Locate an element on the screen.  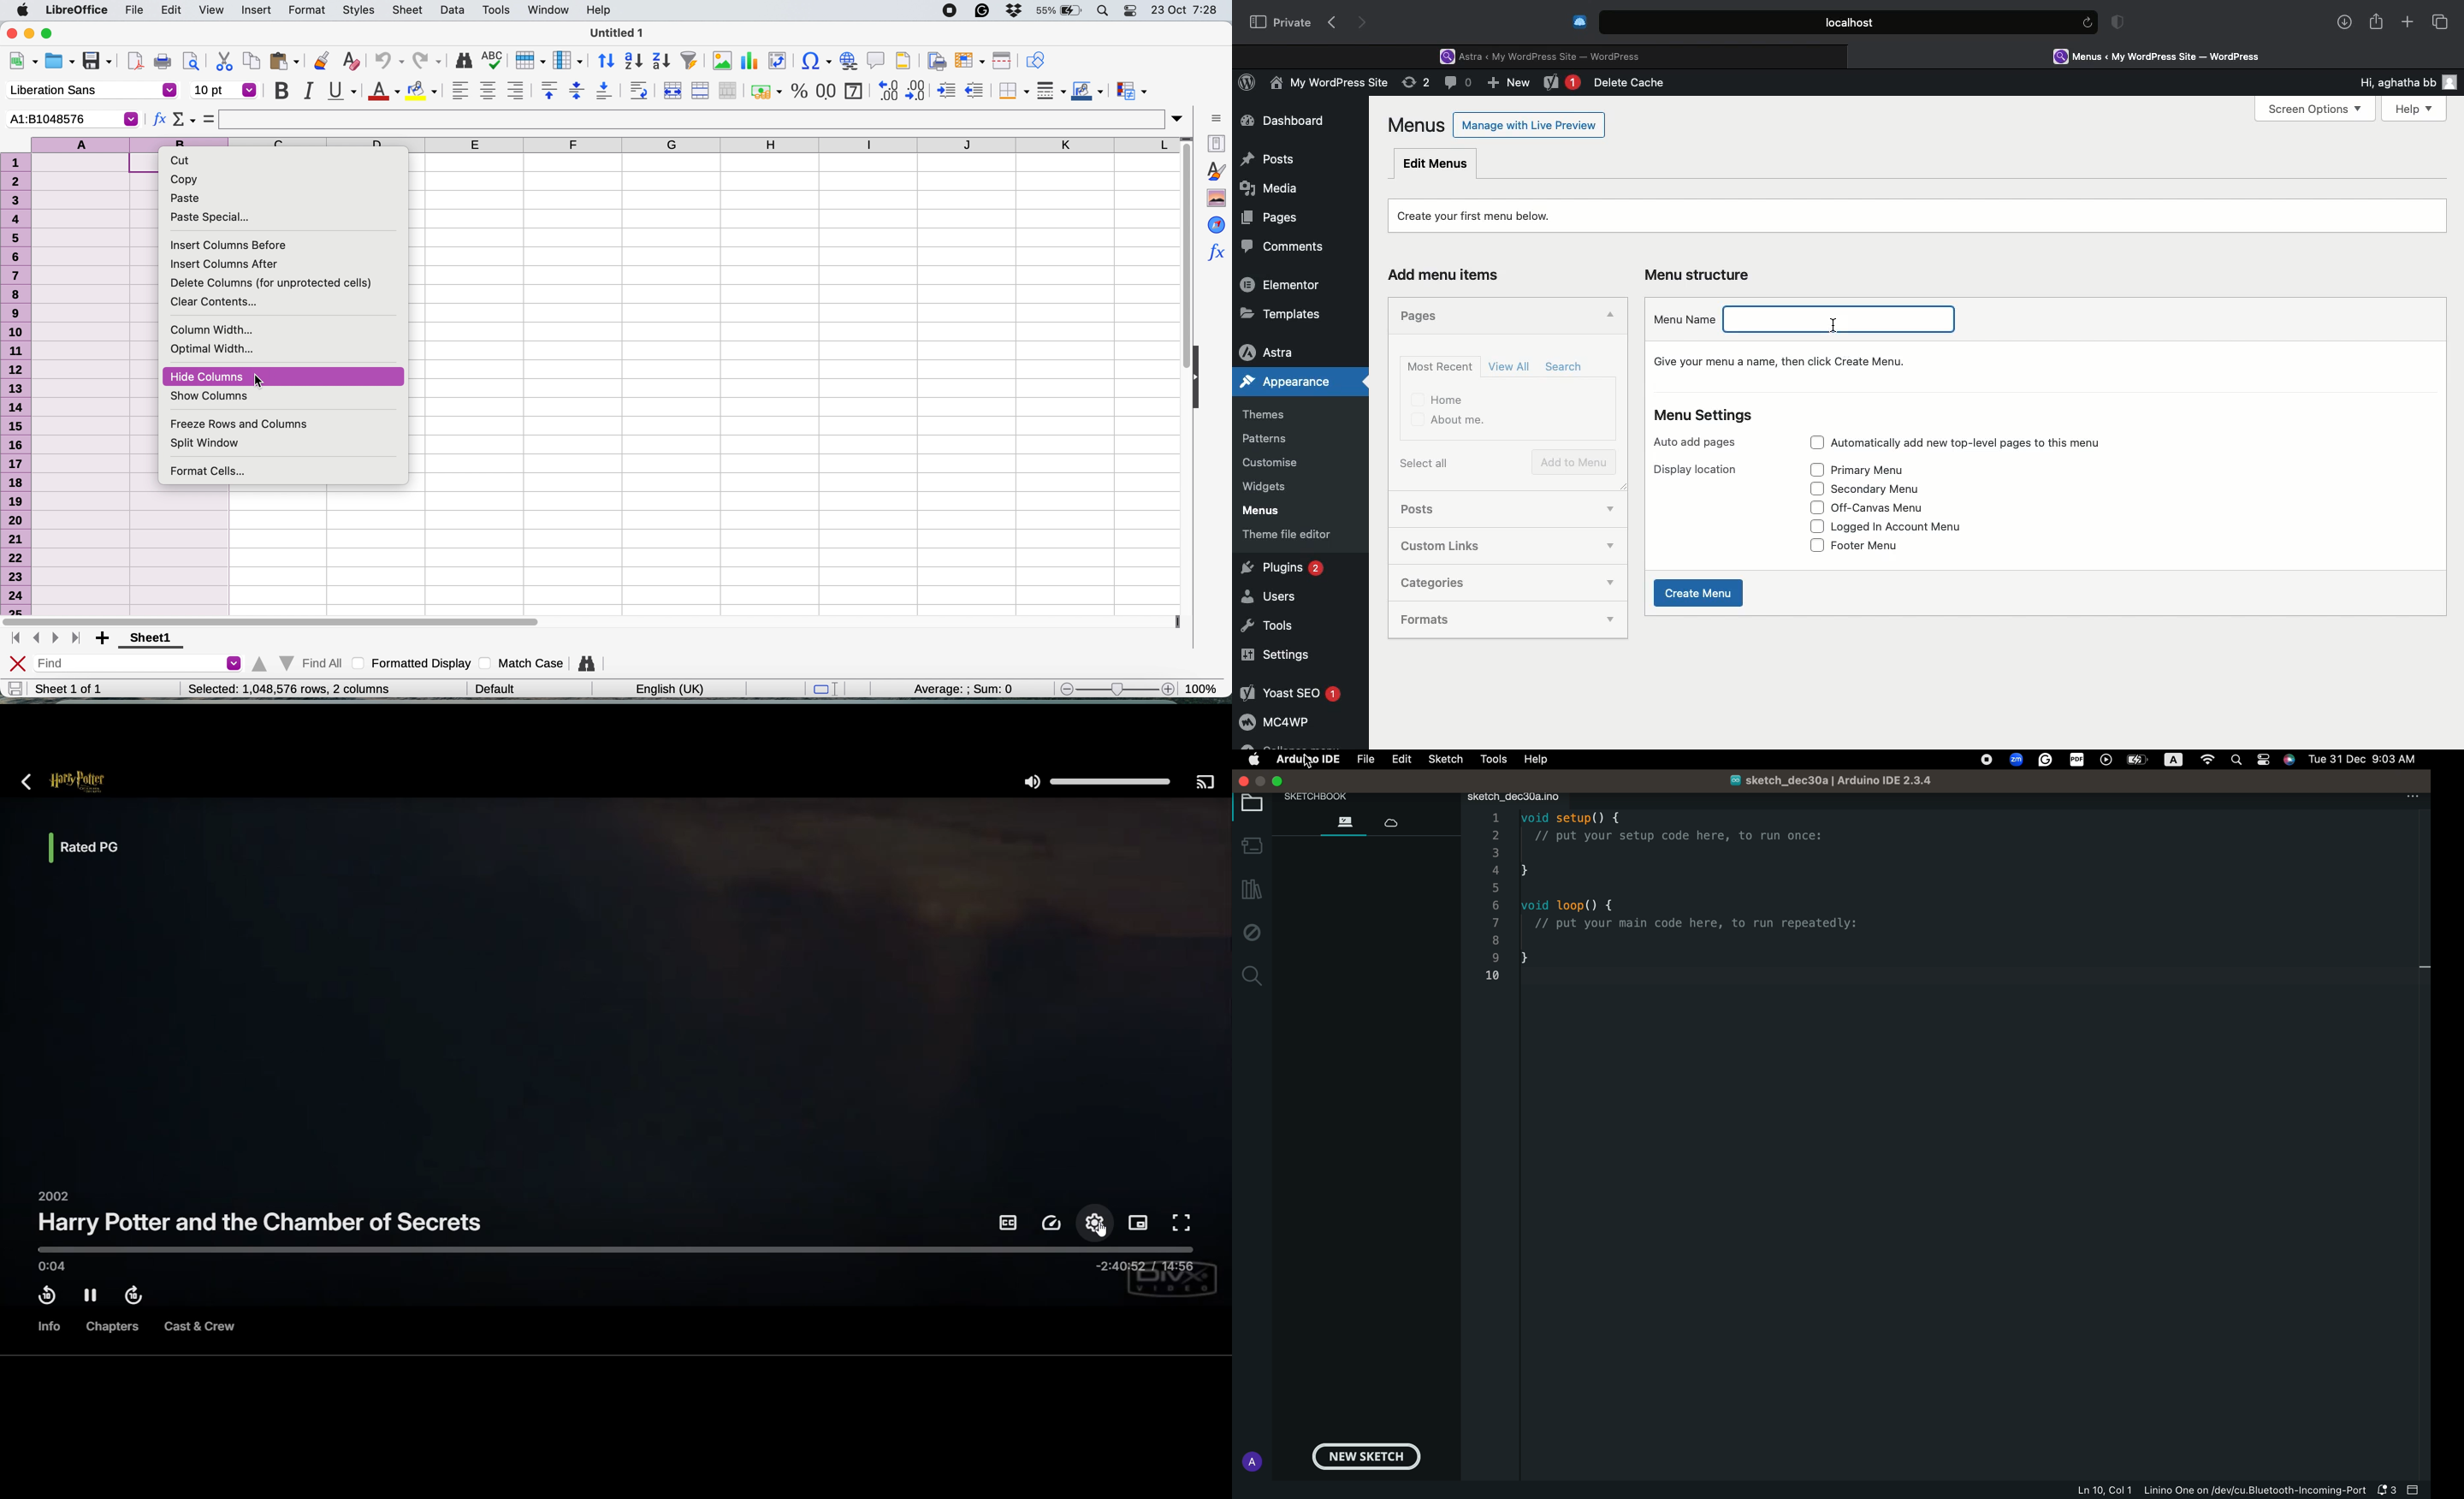
print is located at coordinates (164, 63).